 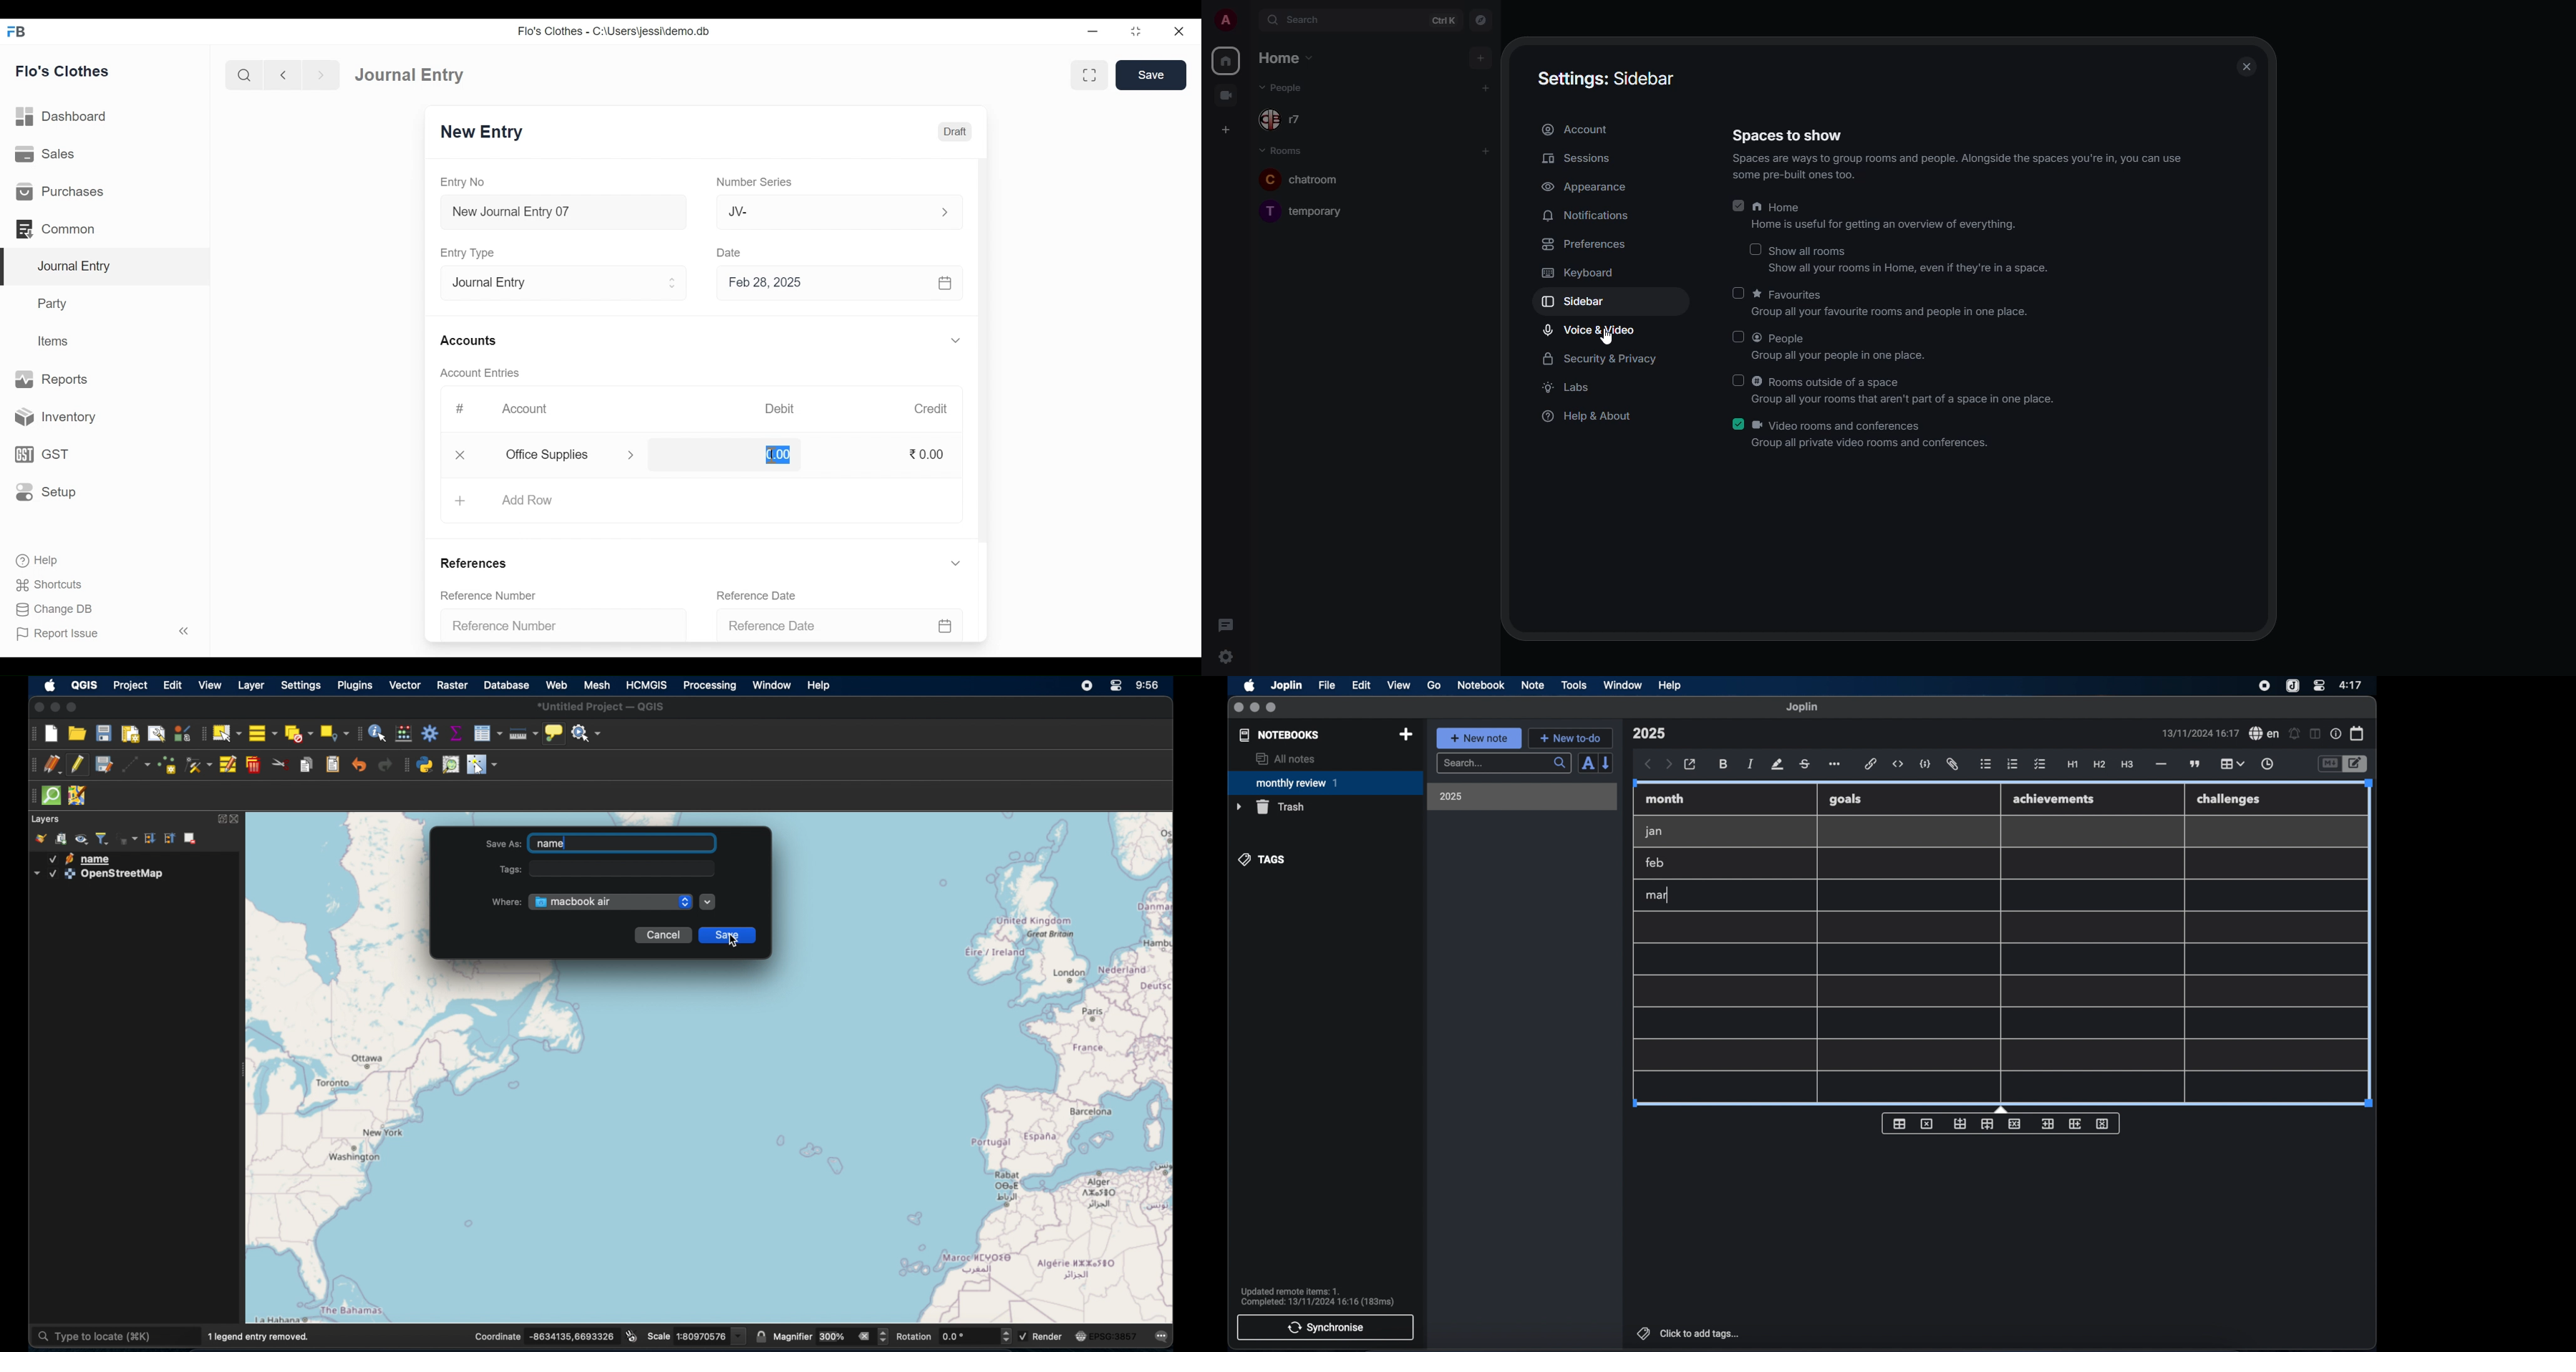 I want to click on project toolbar, so click(x=31, y=734).